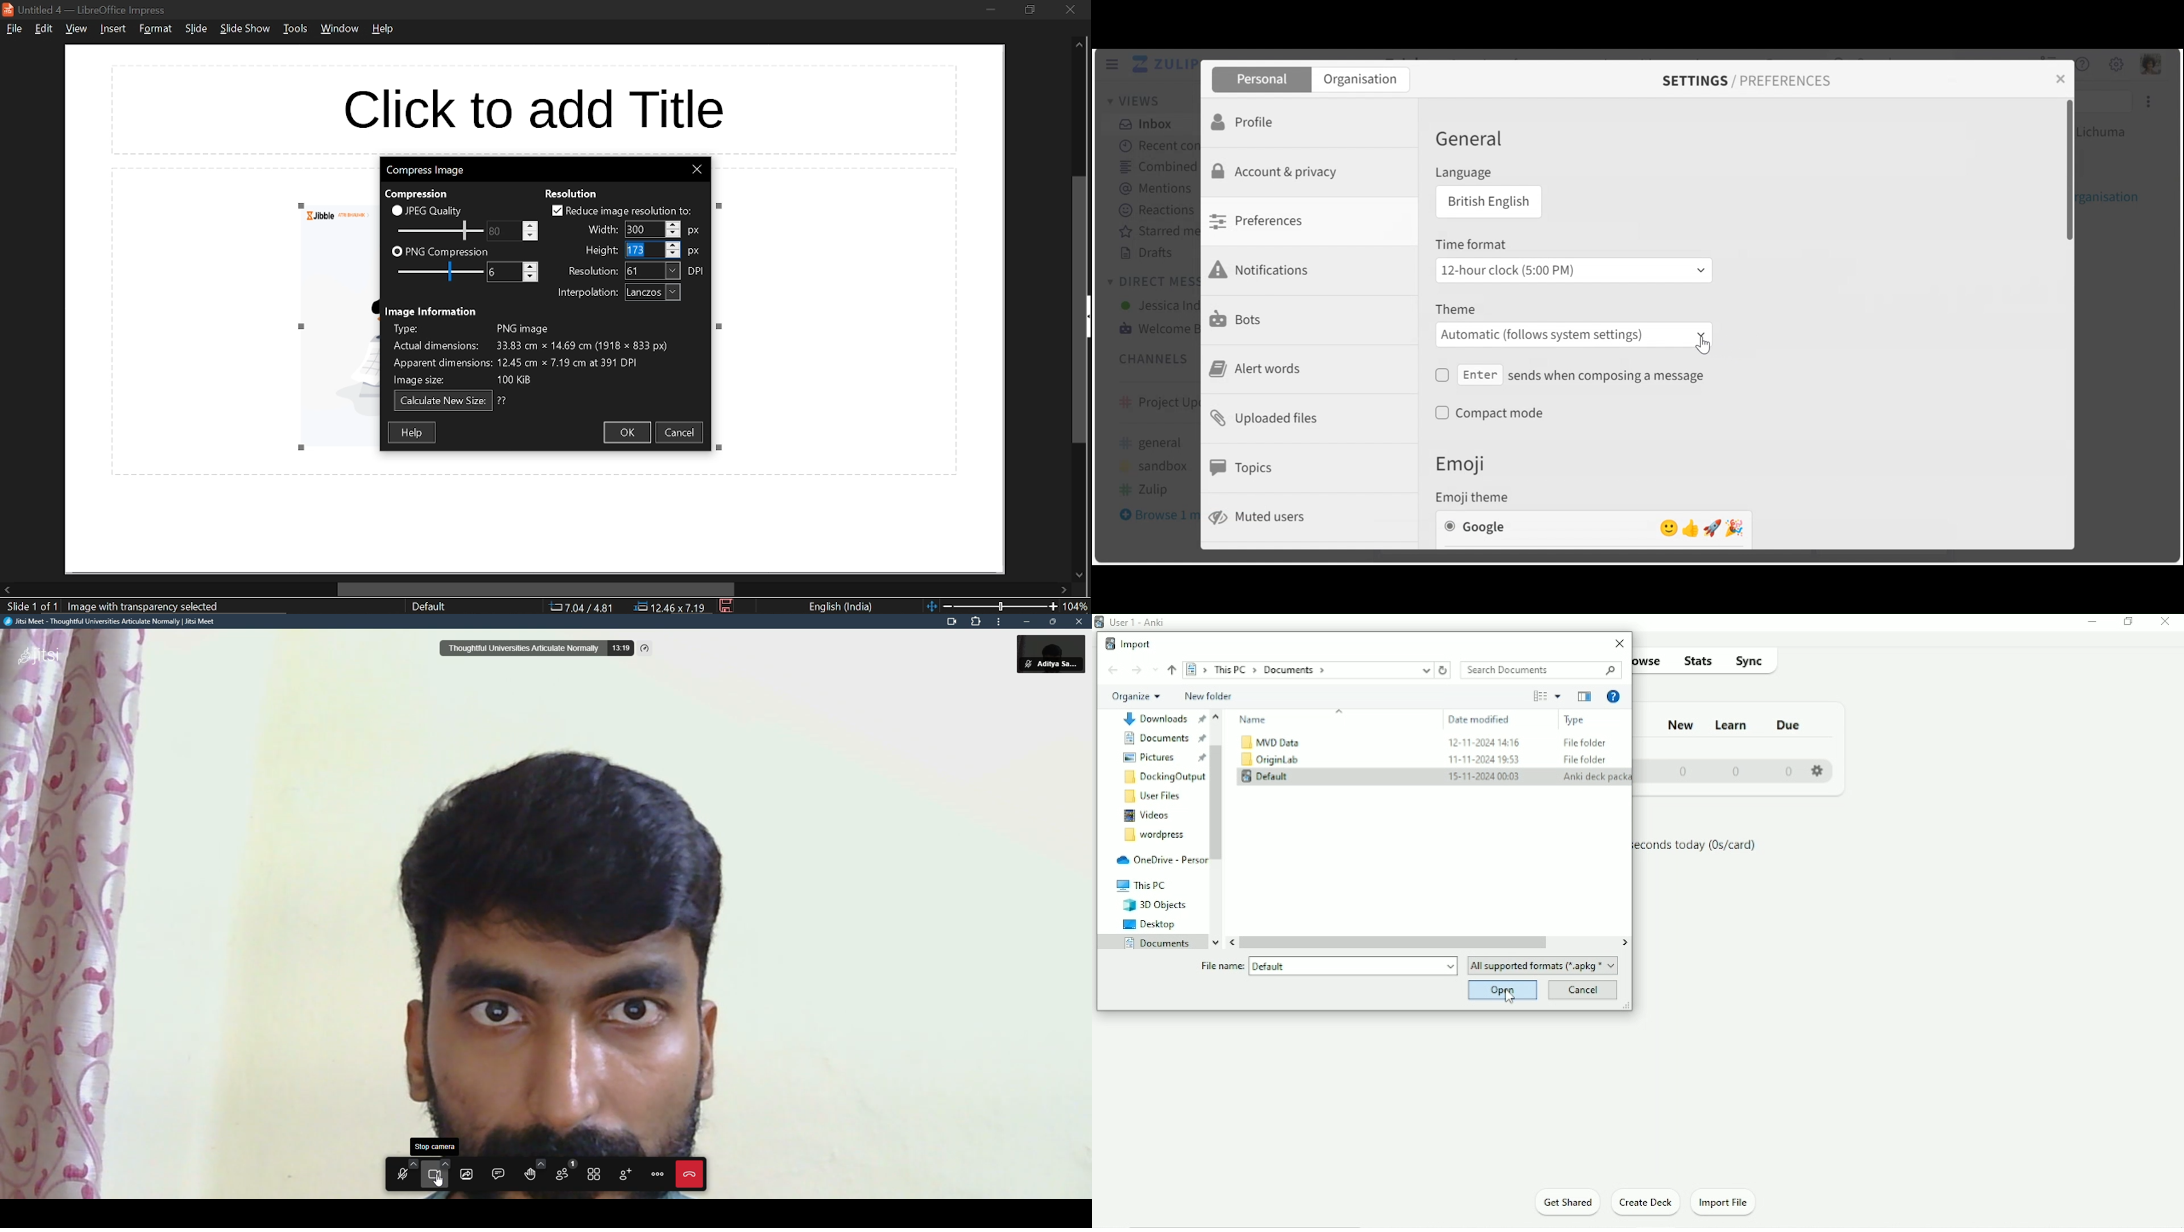  I want to click on OriginLab, so click(1270, 759).